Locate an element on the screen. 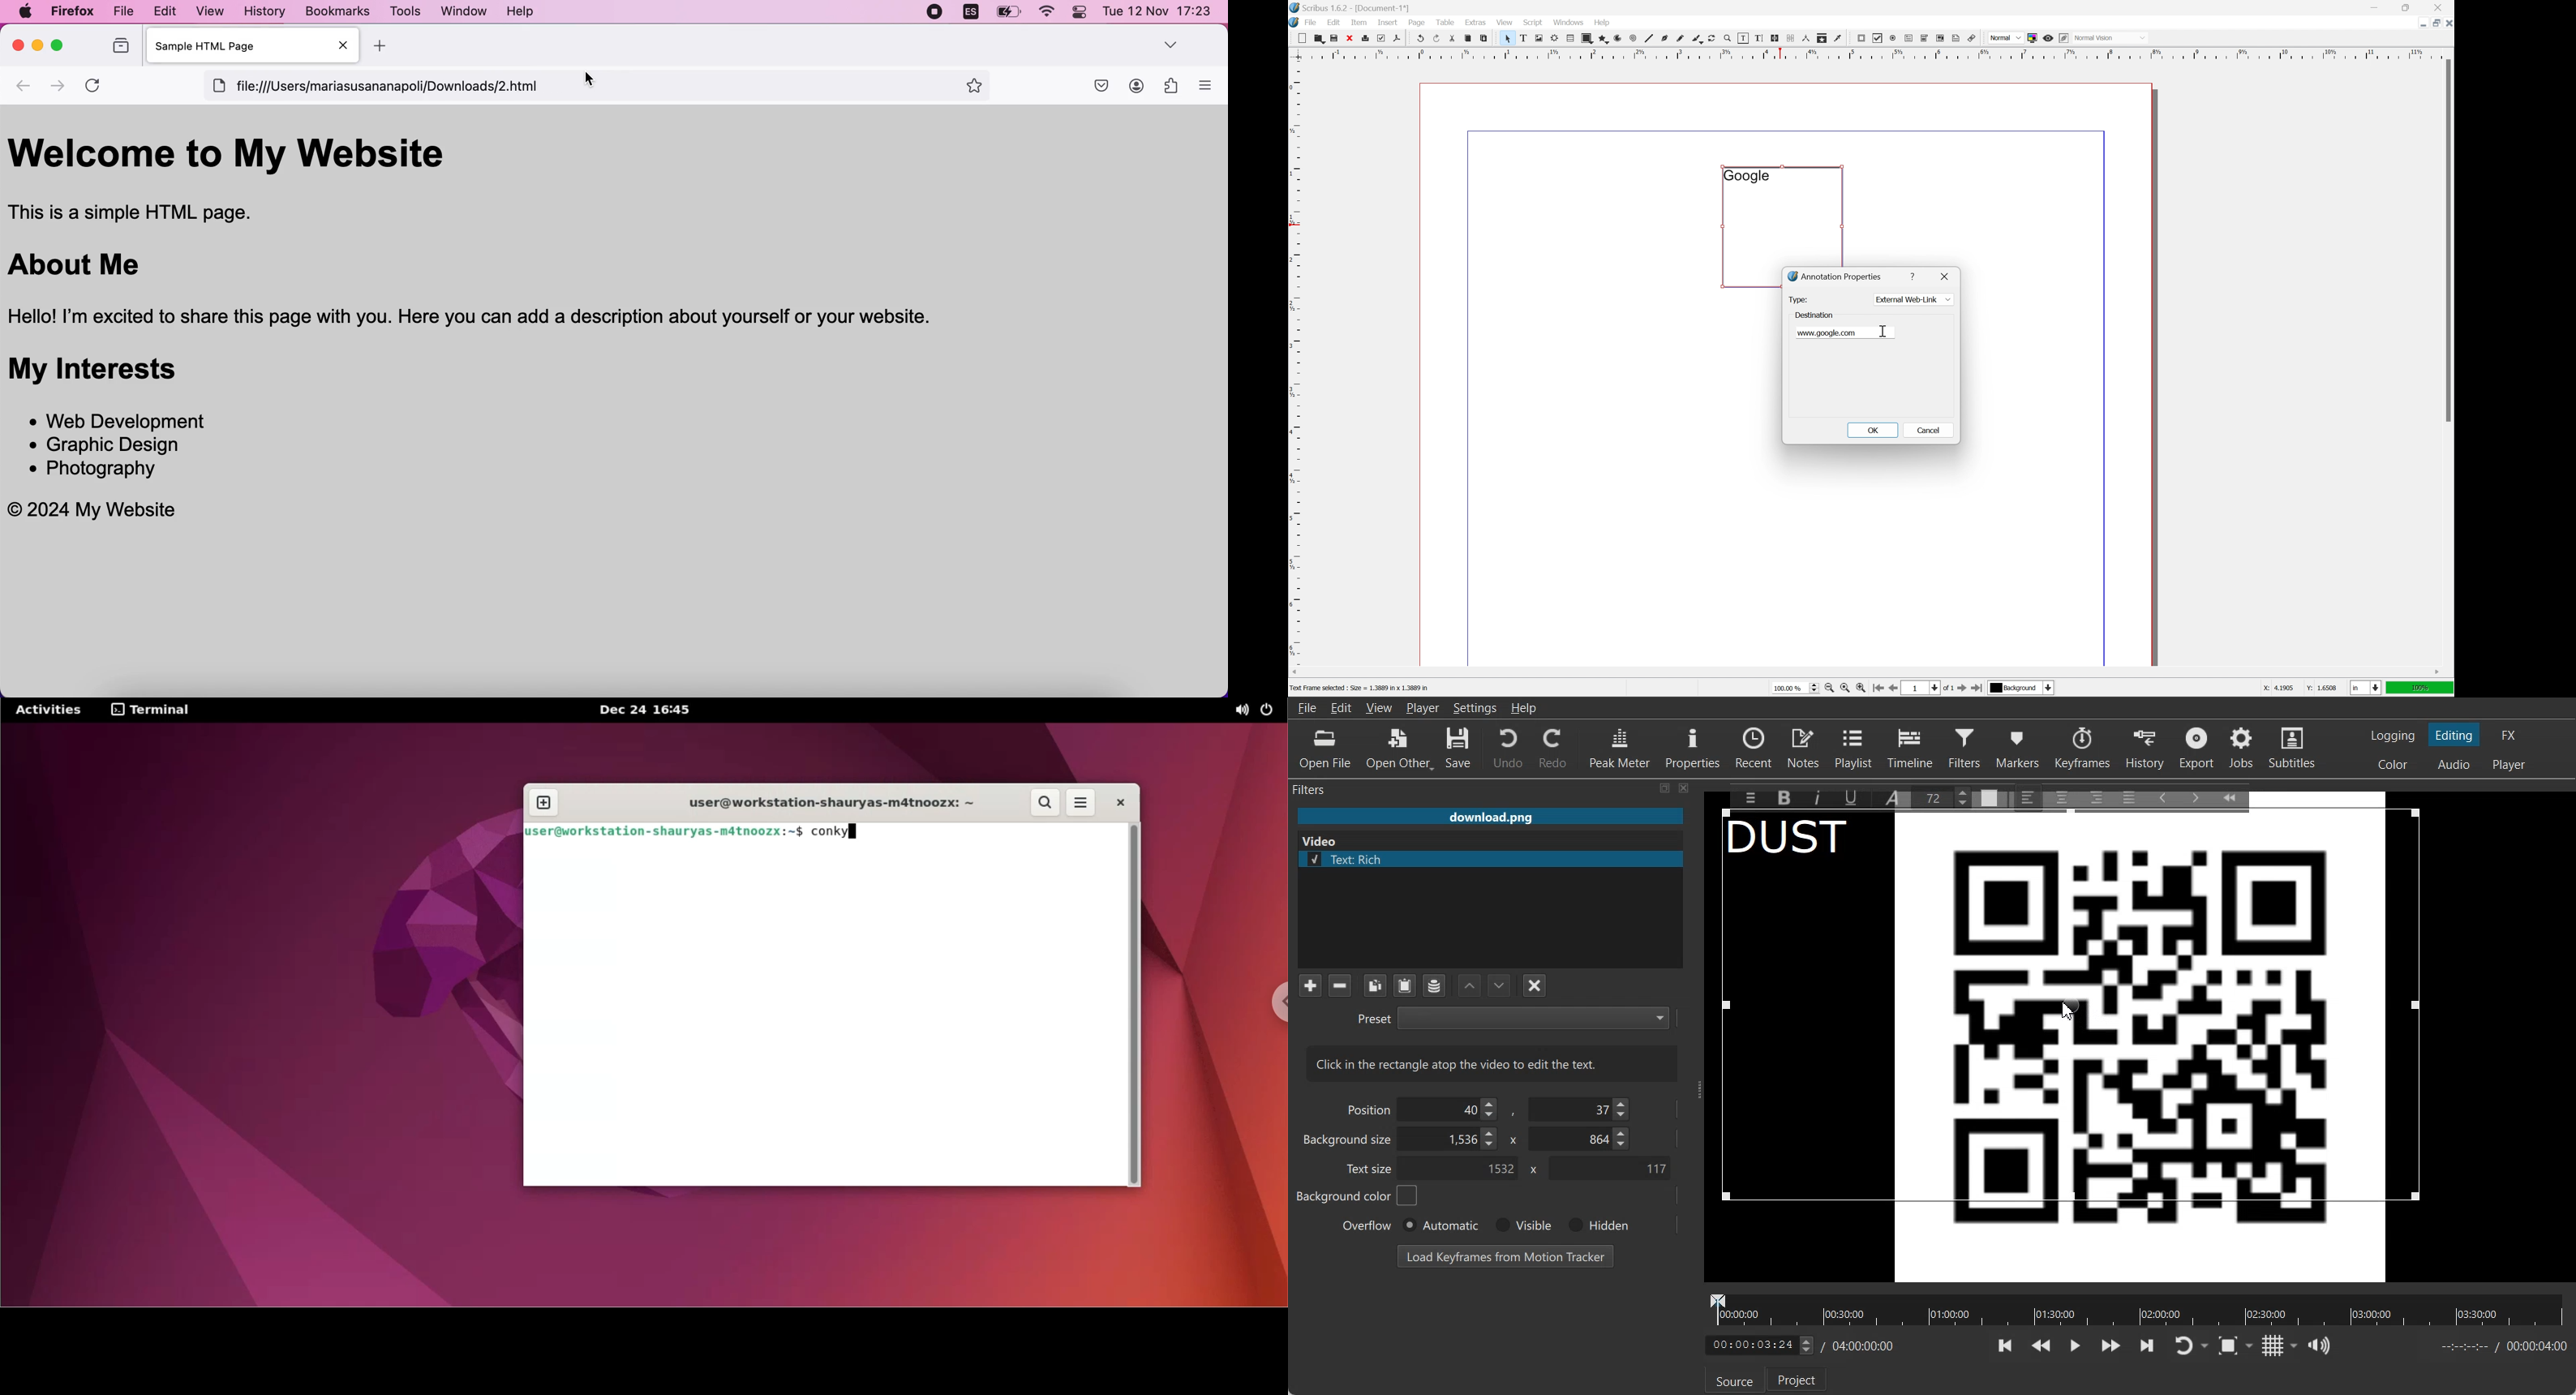 The height and width of the screenshot is (1400, 2576). zoom to 100% is located at coordinates (1845, 690).